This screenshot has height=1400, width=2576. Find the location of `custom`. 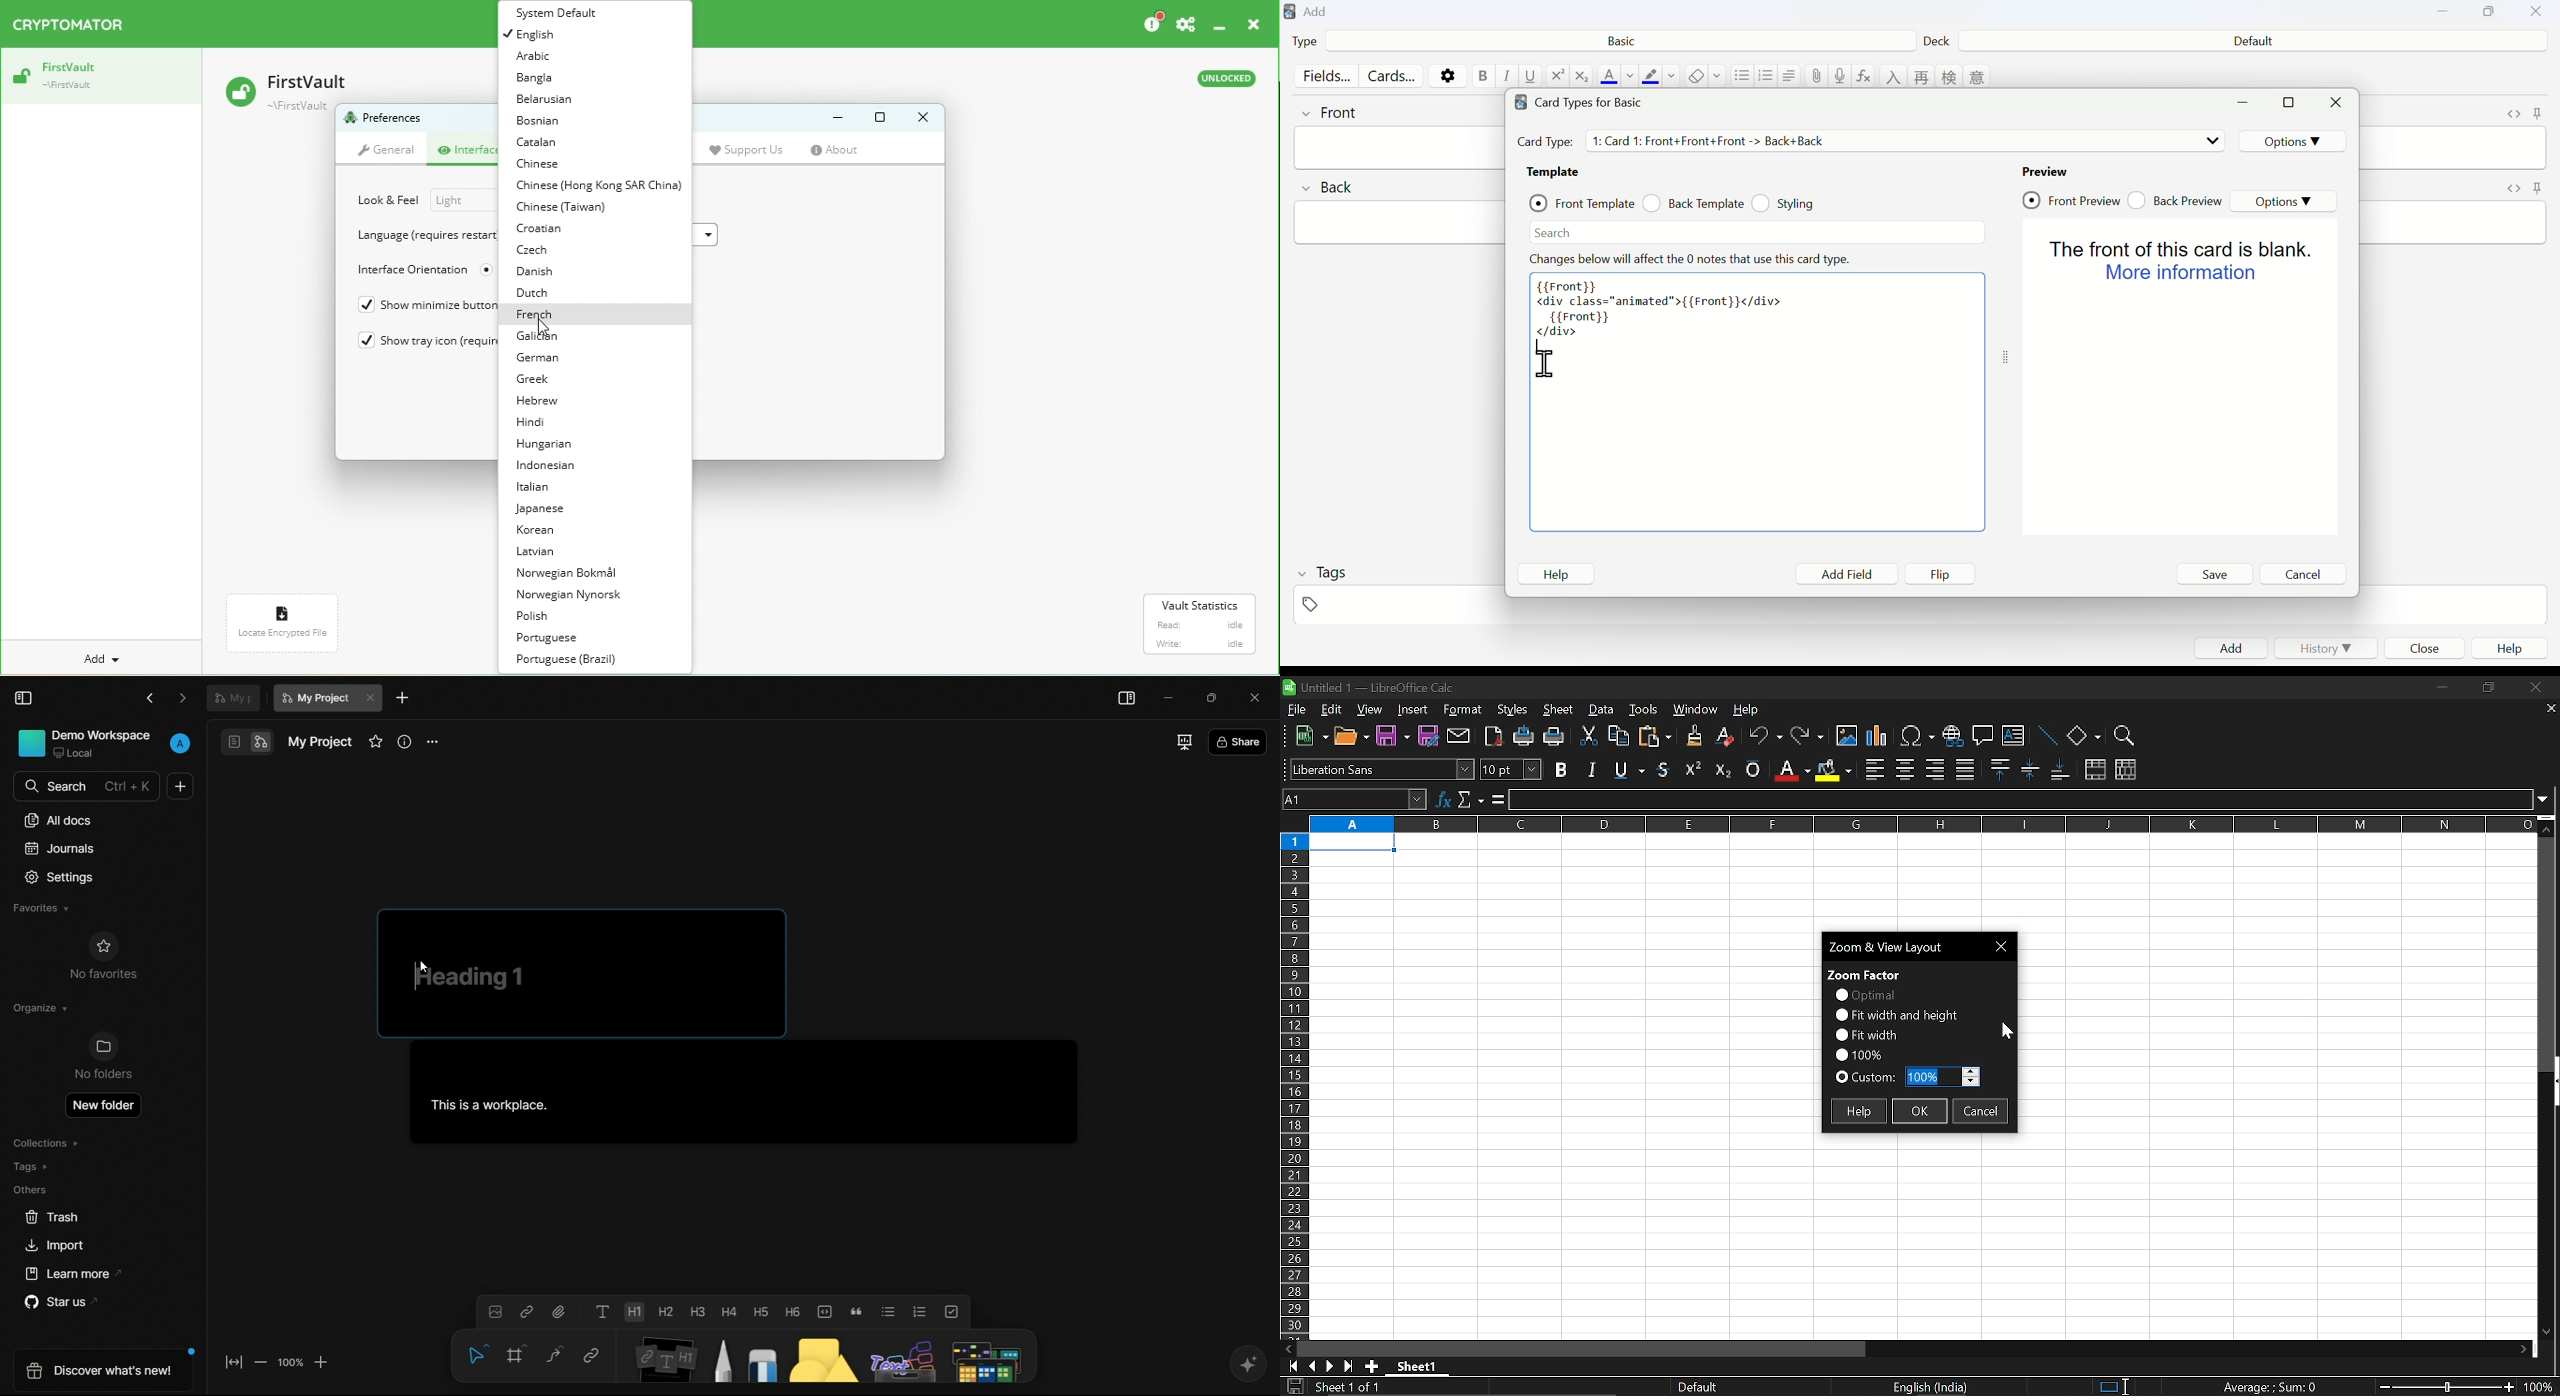

custom is located at coordinates (1866, 1079).